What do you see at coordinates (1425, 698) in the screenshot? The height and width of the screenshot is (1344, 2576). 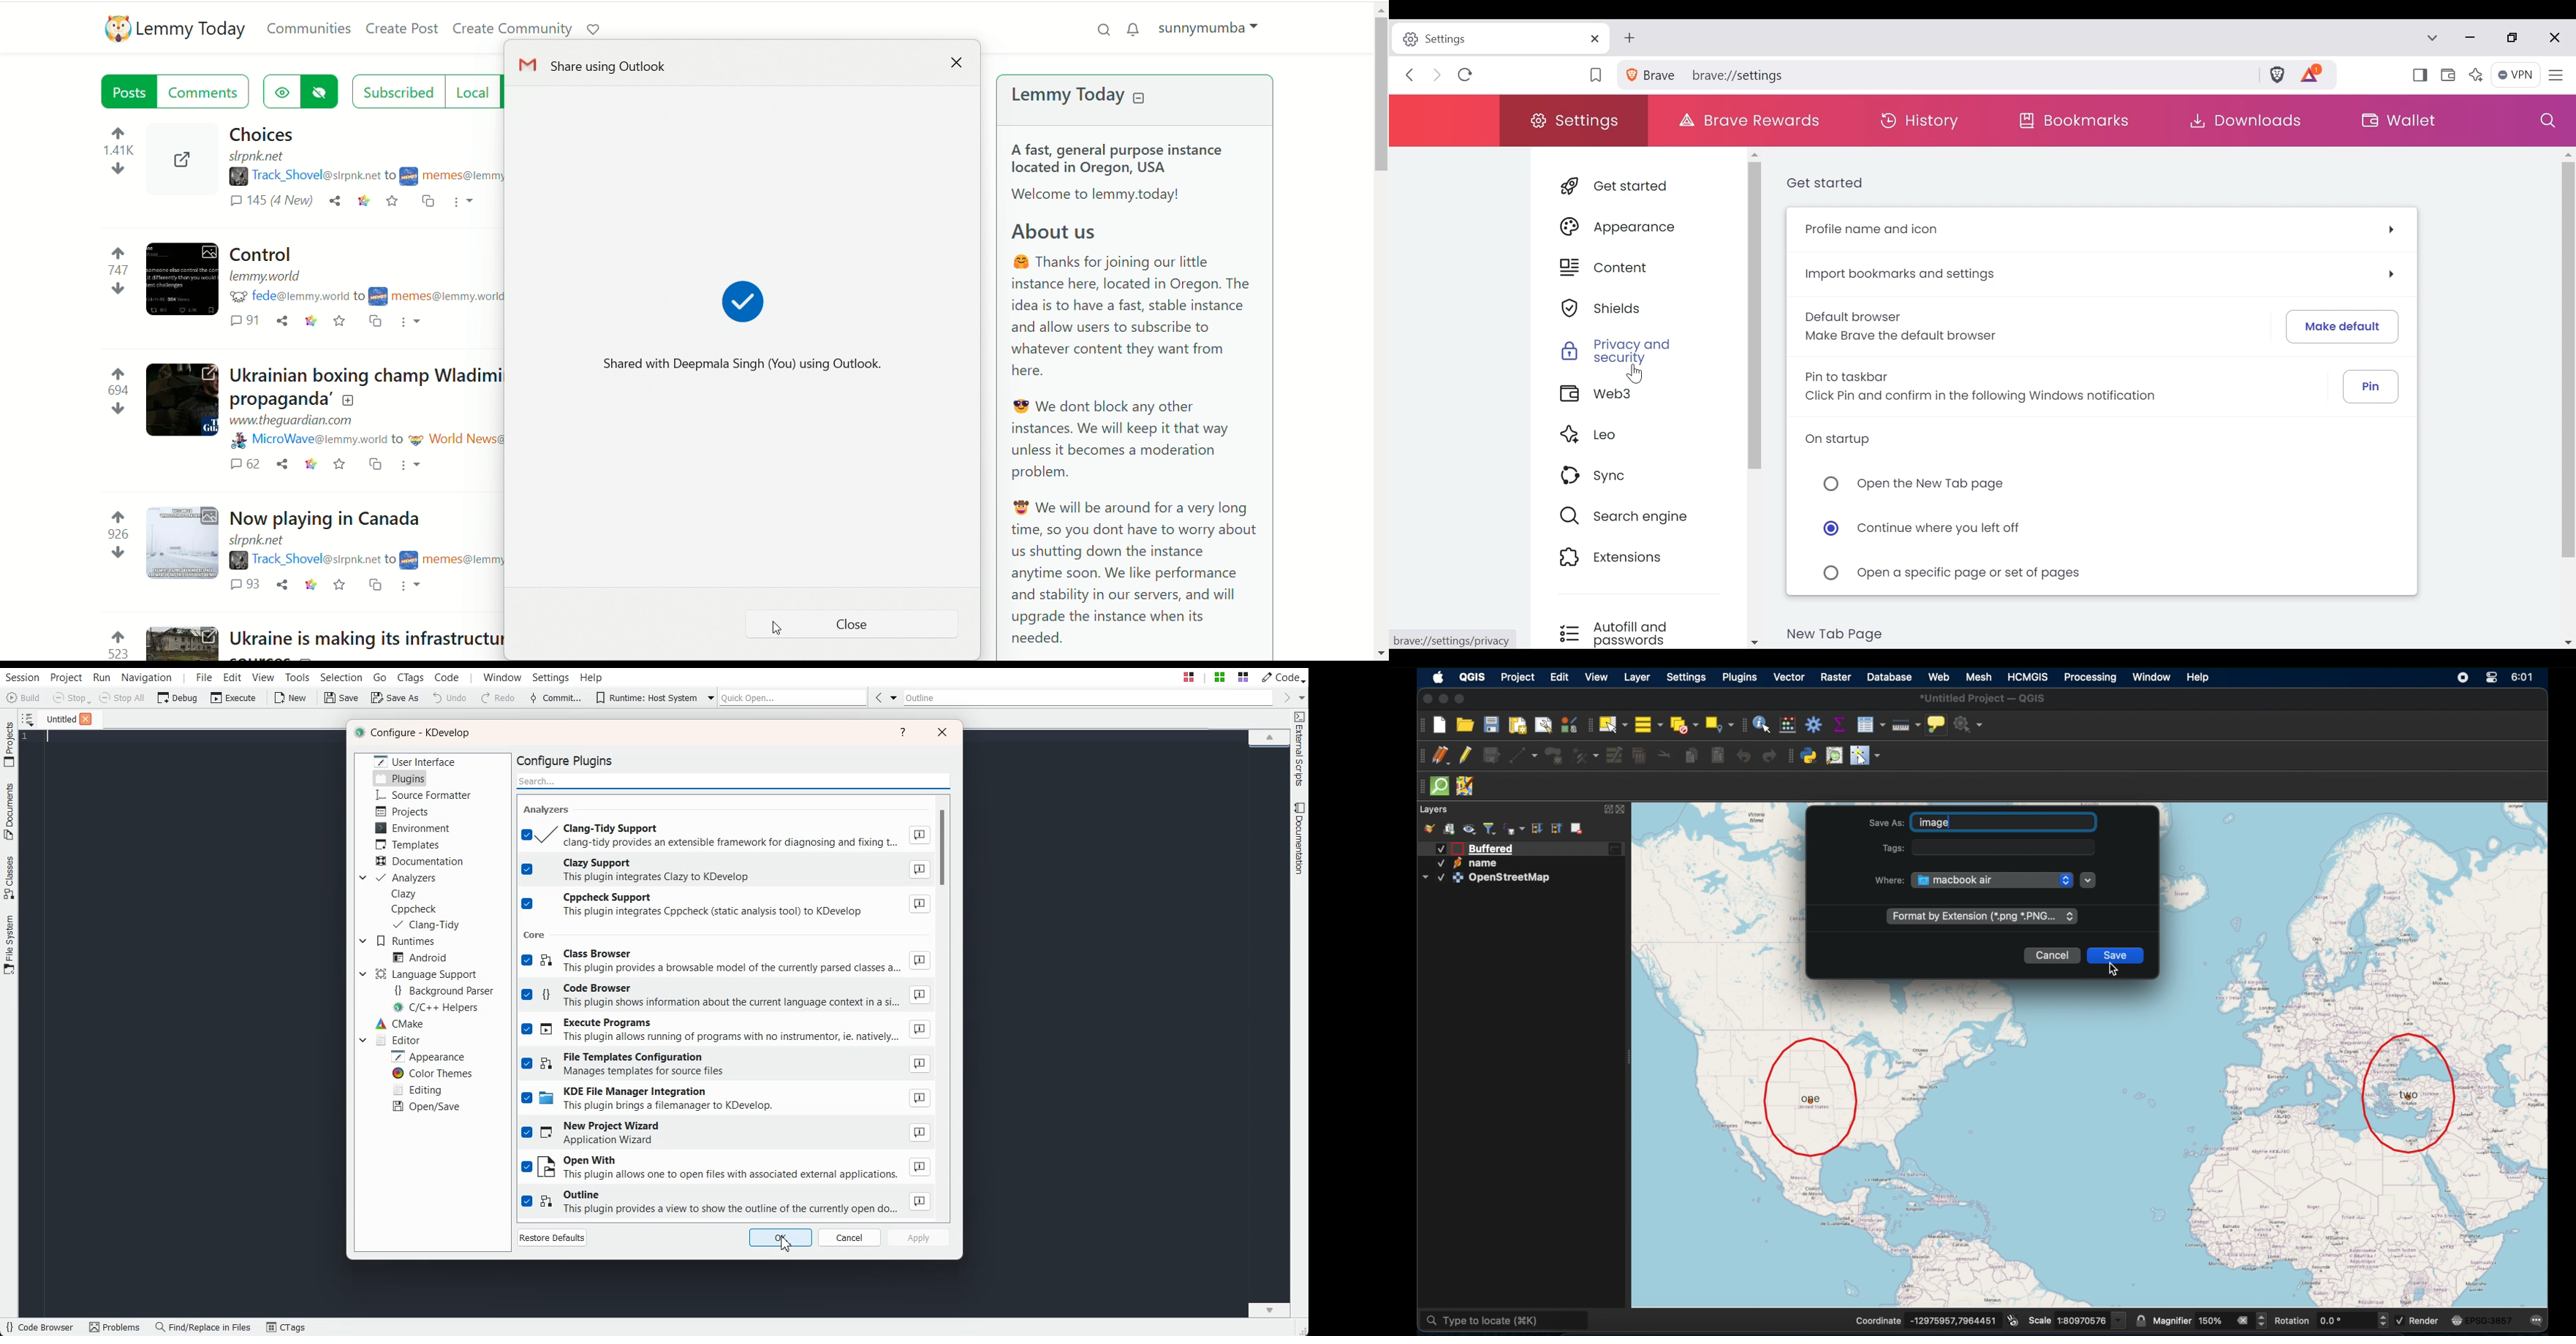 I see `close` at bounding box center [1425, 698].